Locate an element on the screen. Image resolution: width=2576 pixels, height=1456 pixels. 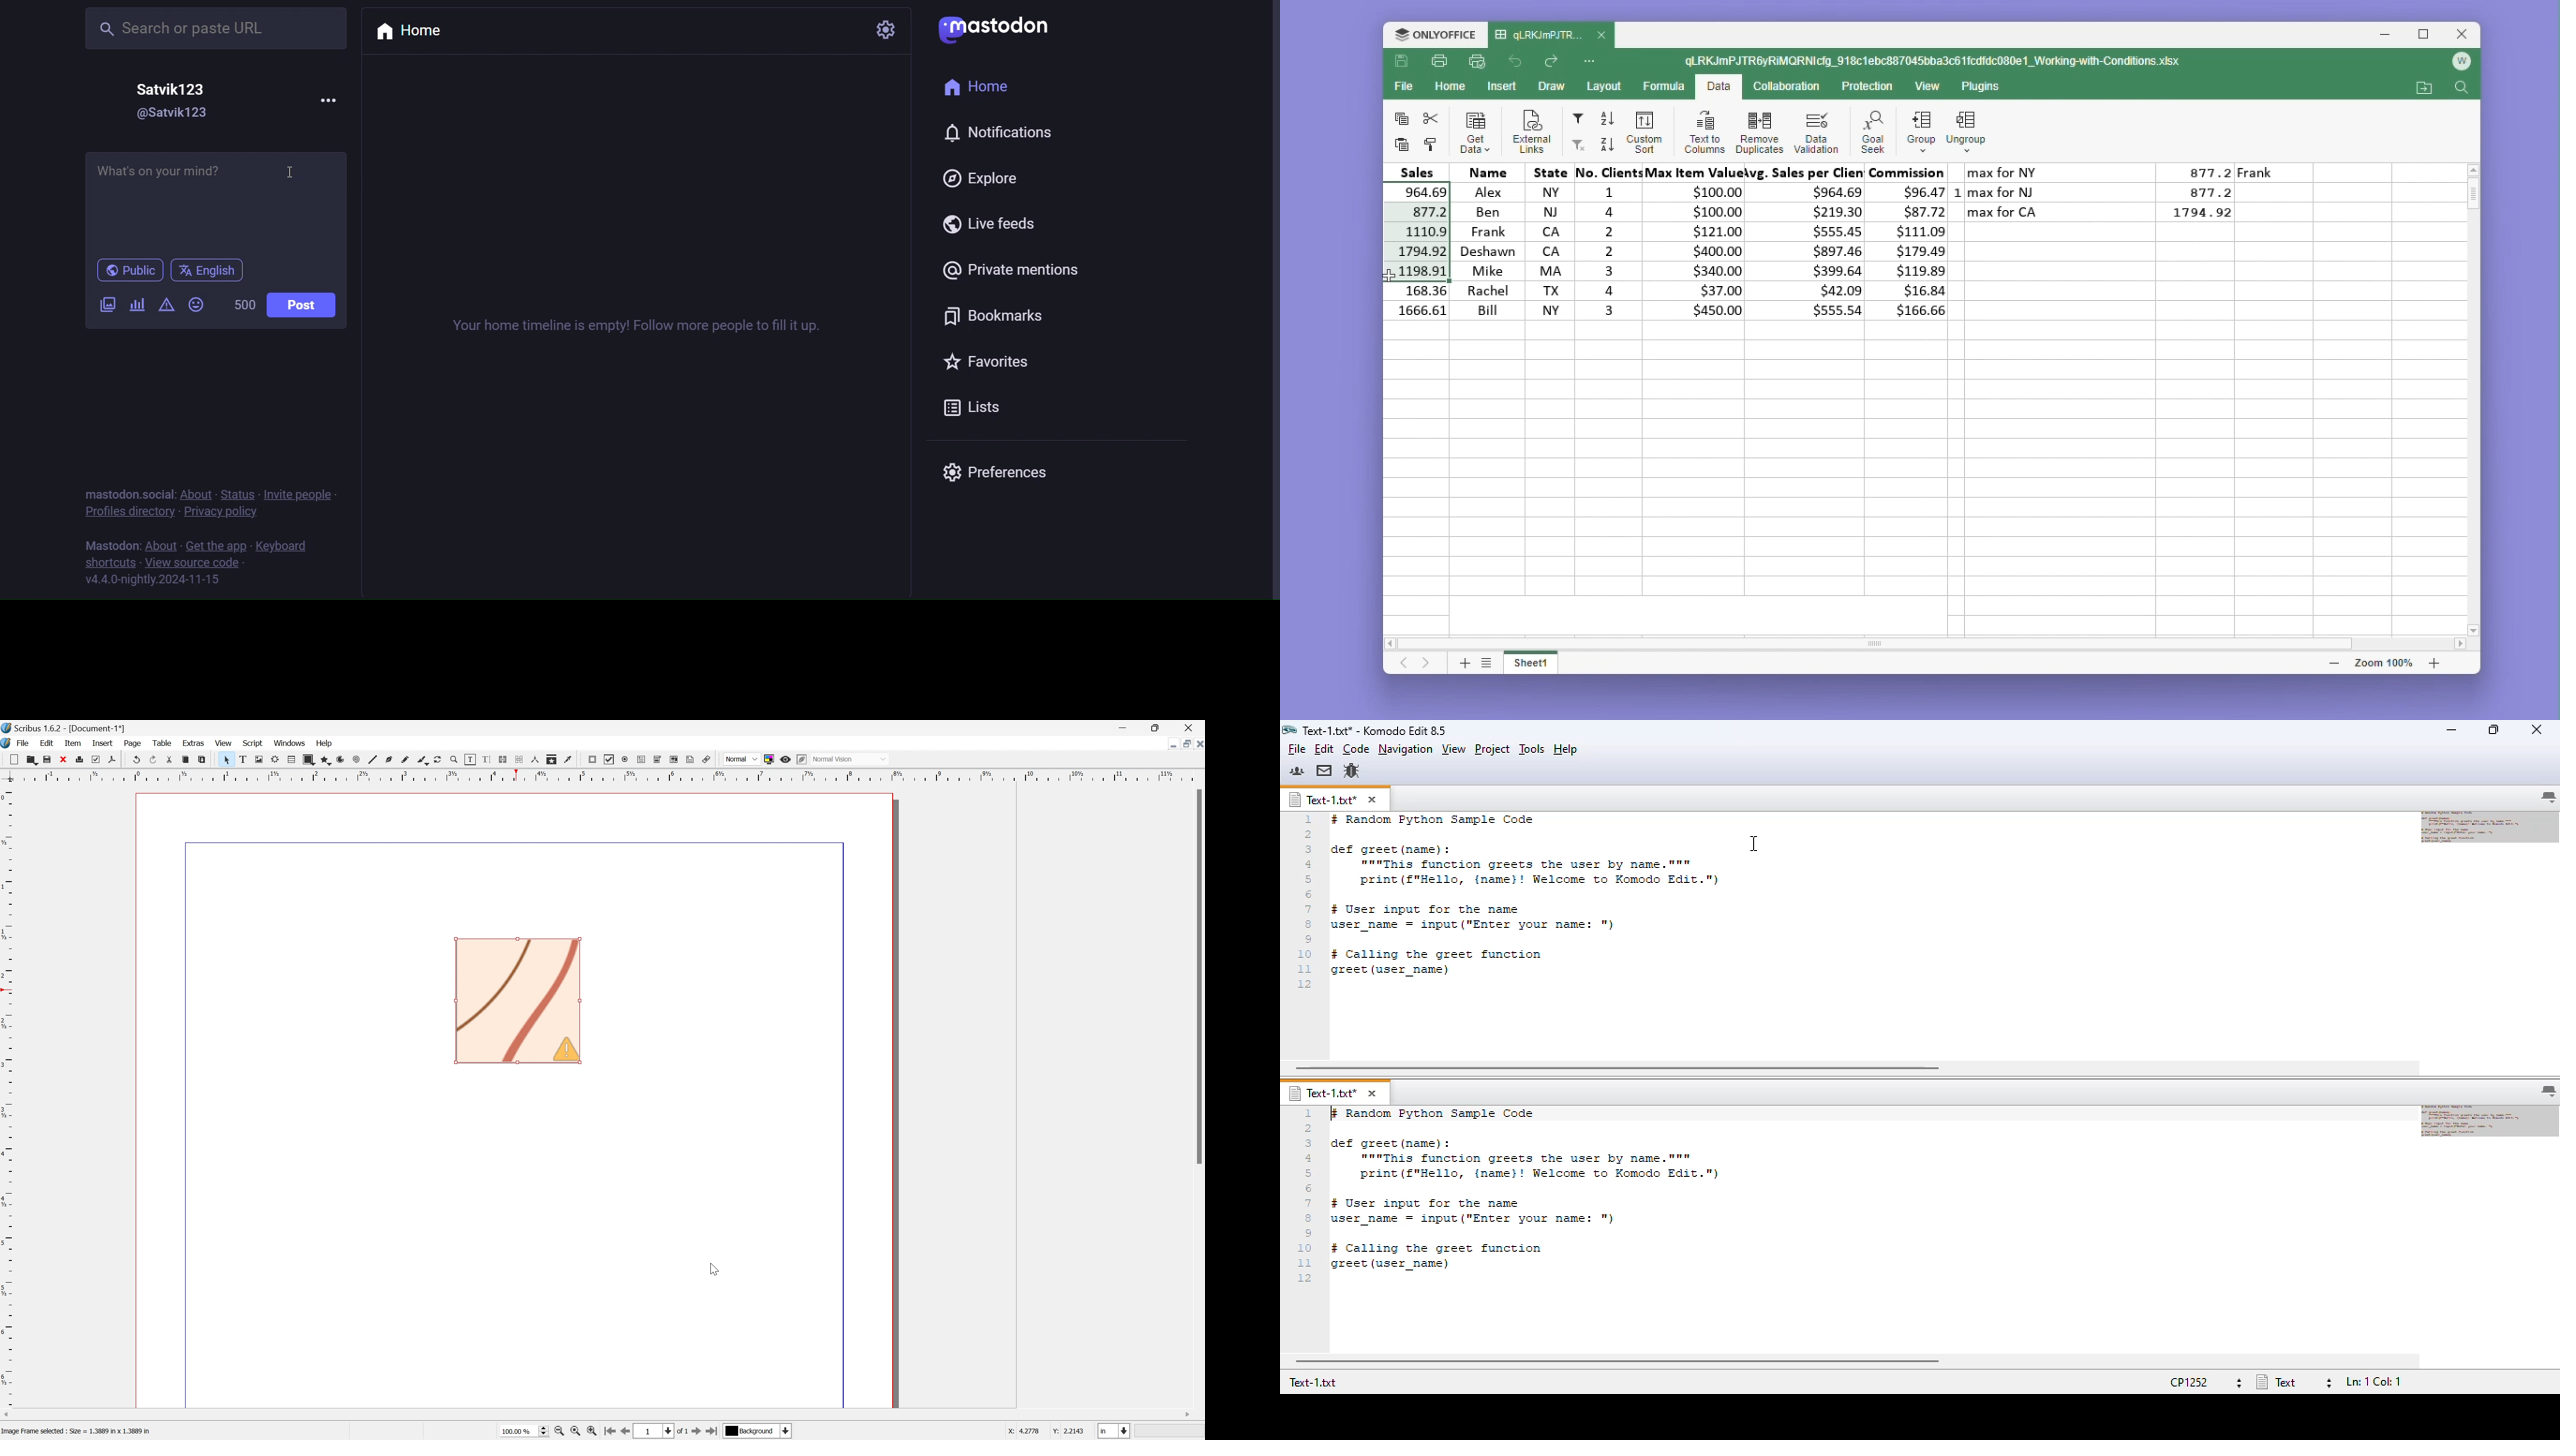
get the app is located at coordinates (215, 546).